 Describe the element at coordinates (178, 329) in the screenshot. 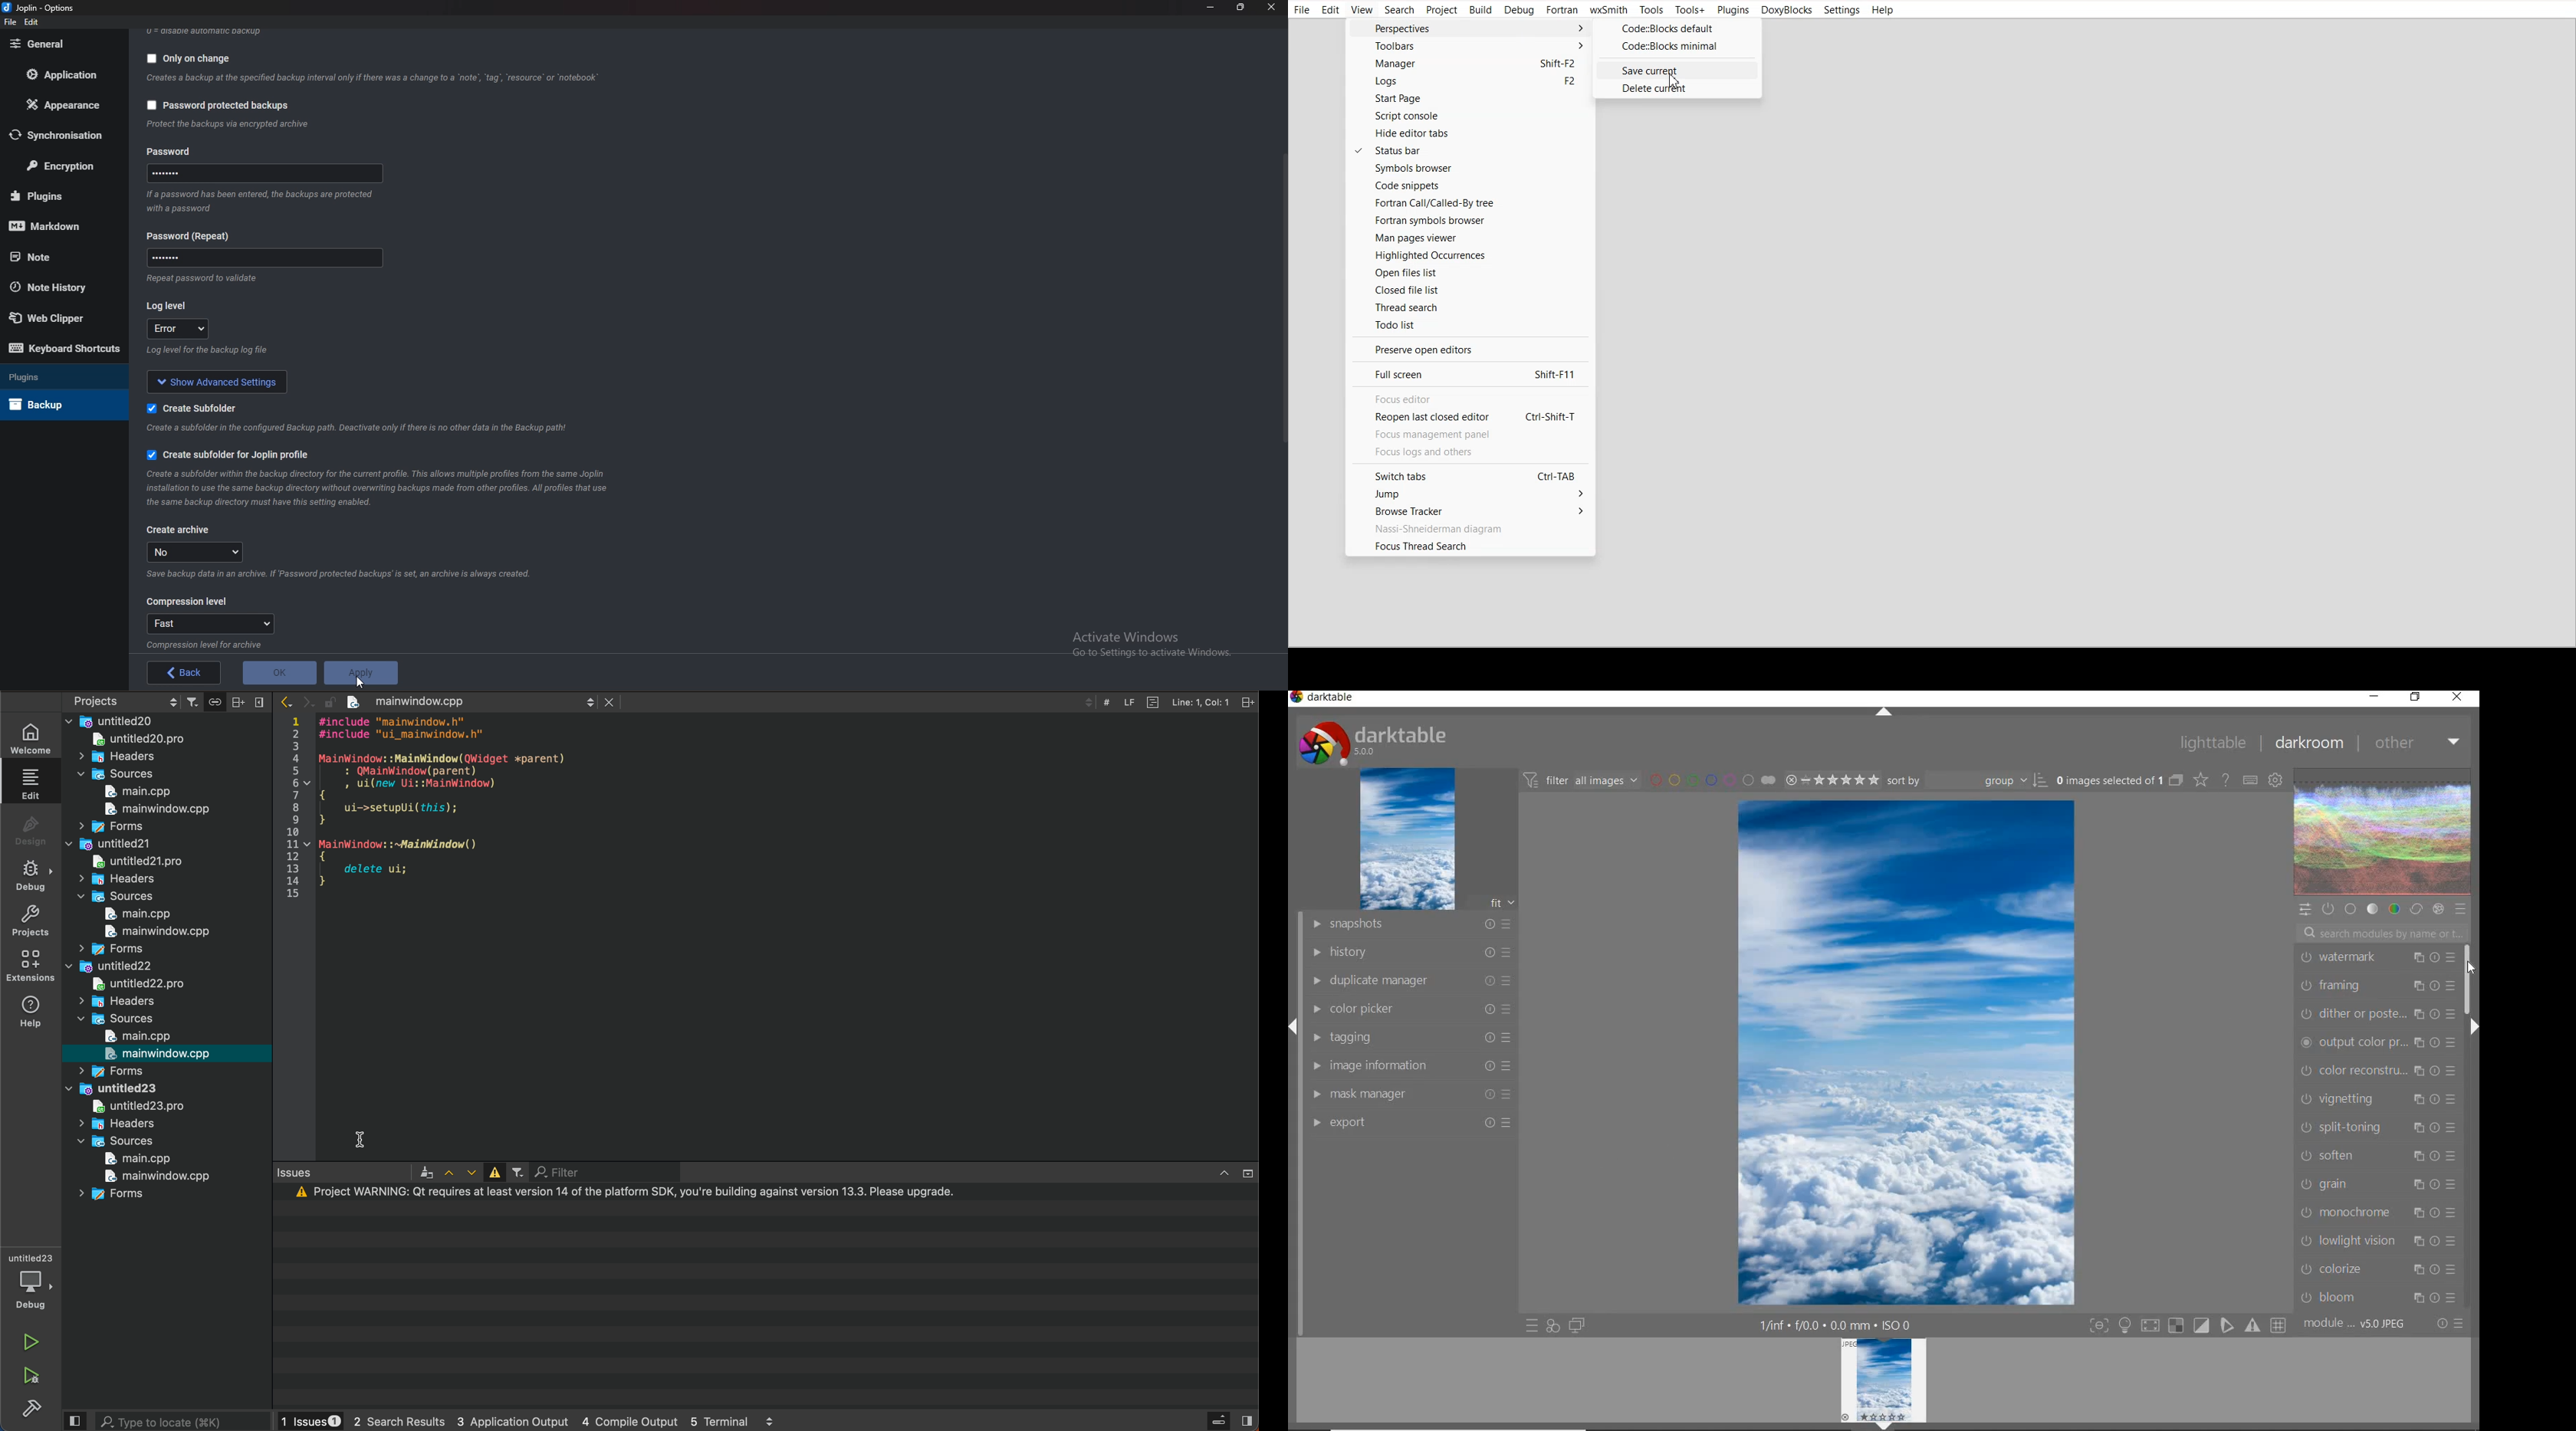

I see `log level` at that location.